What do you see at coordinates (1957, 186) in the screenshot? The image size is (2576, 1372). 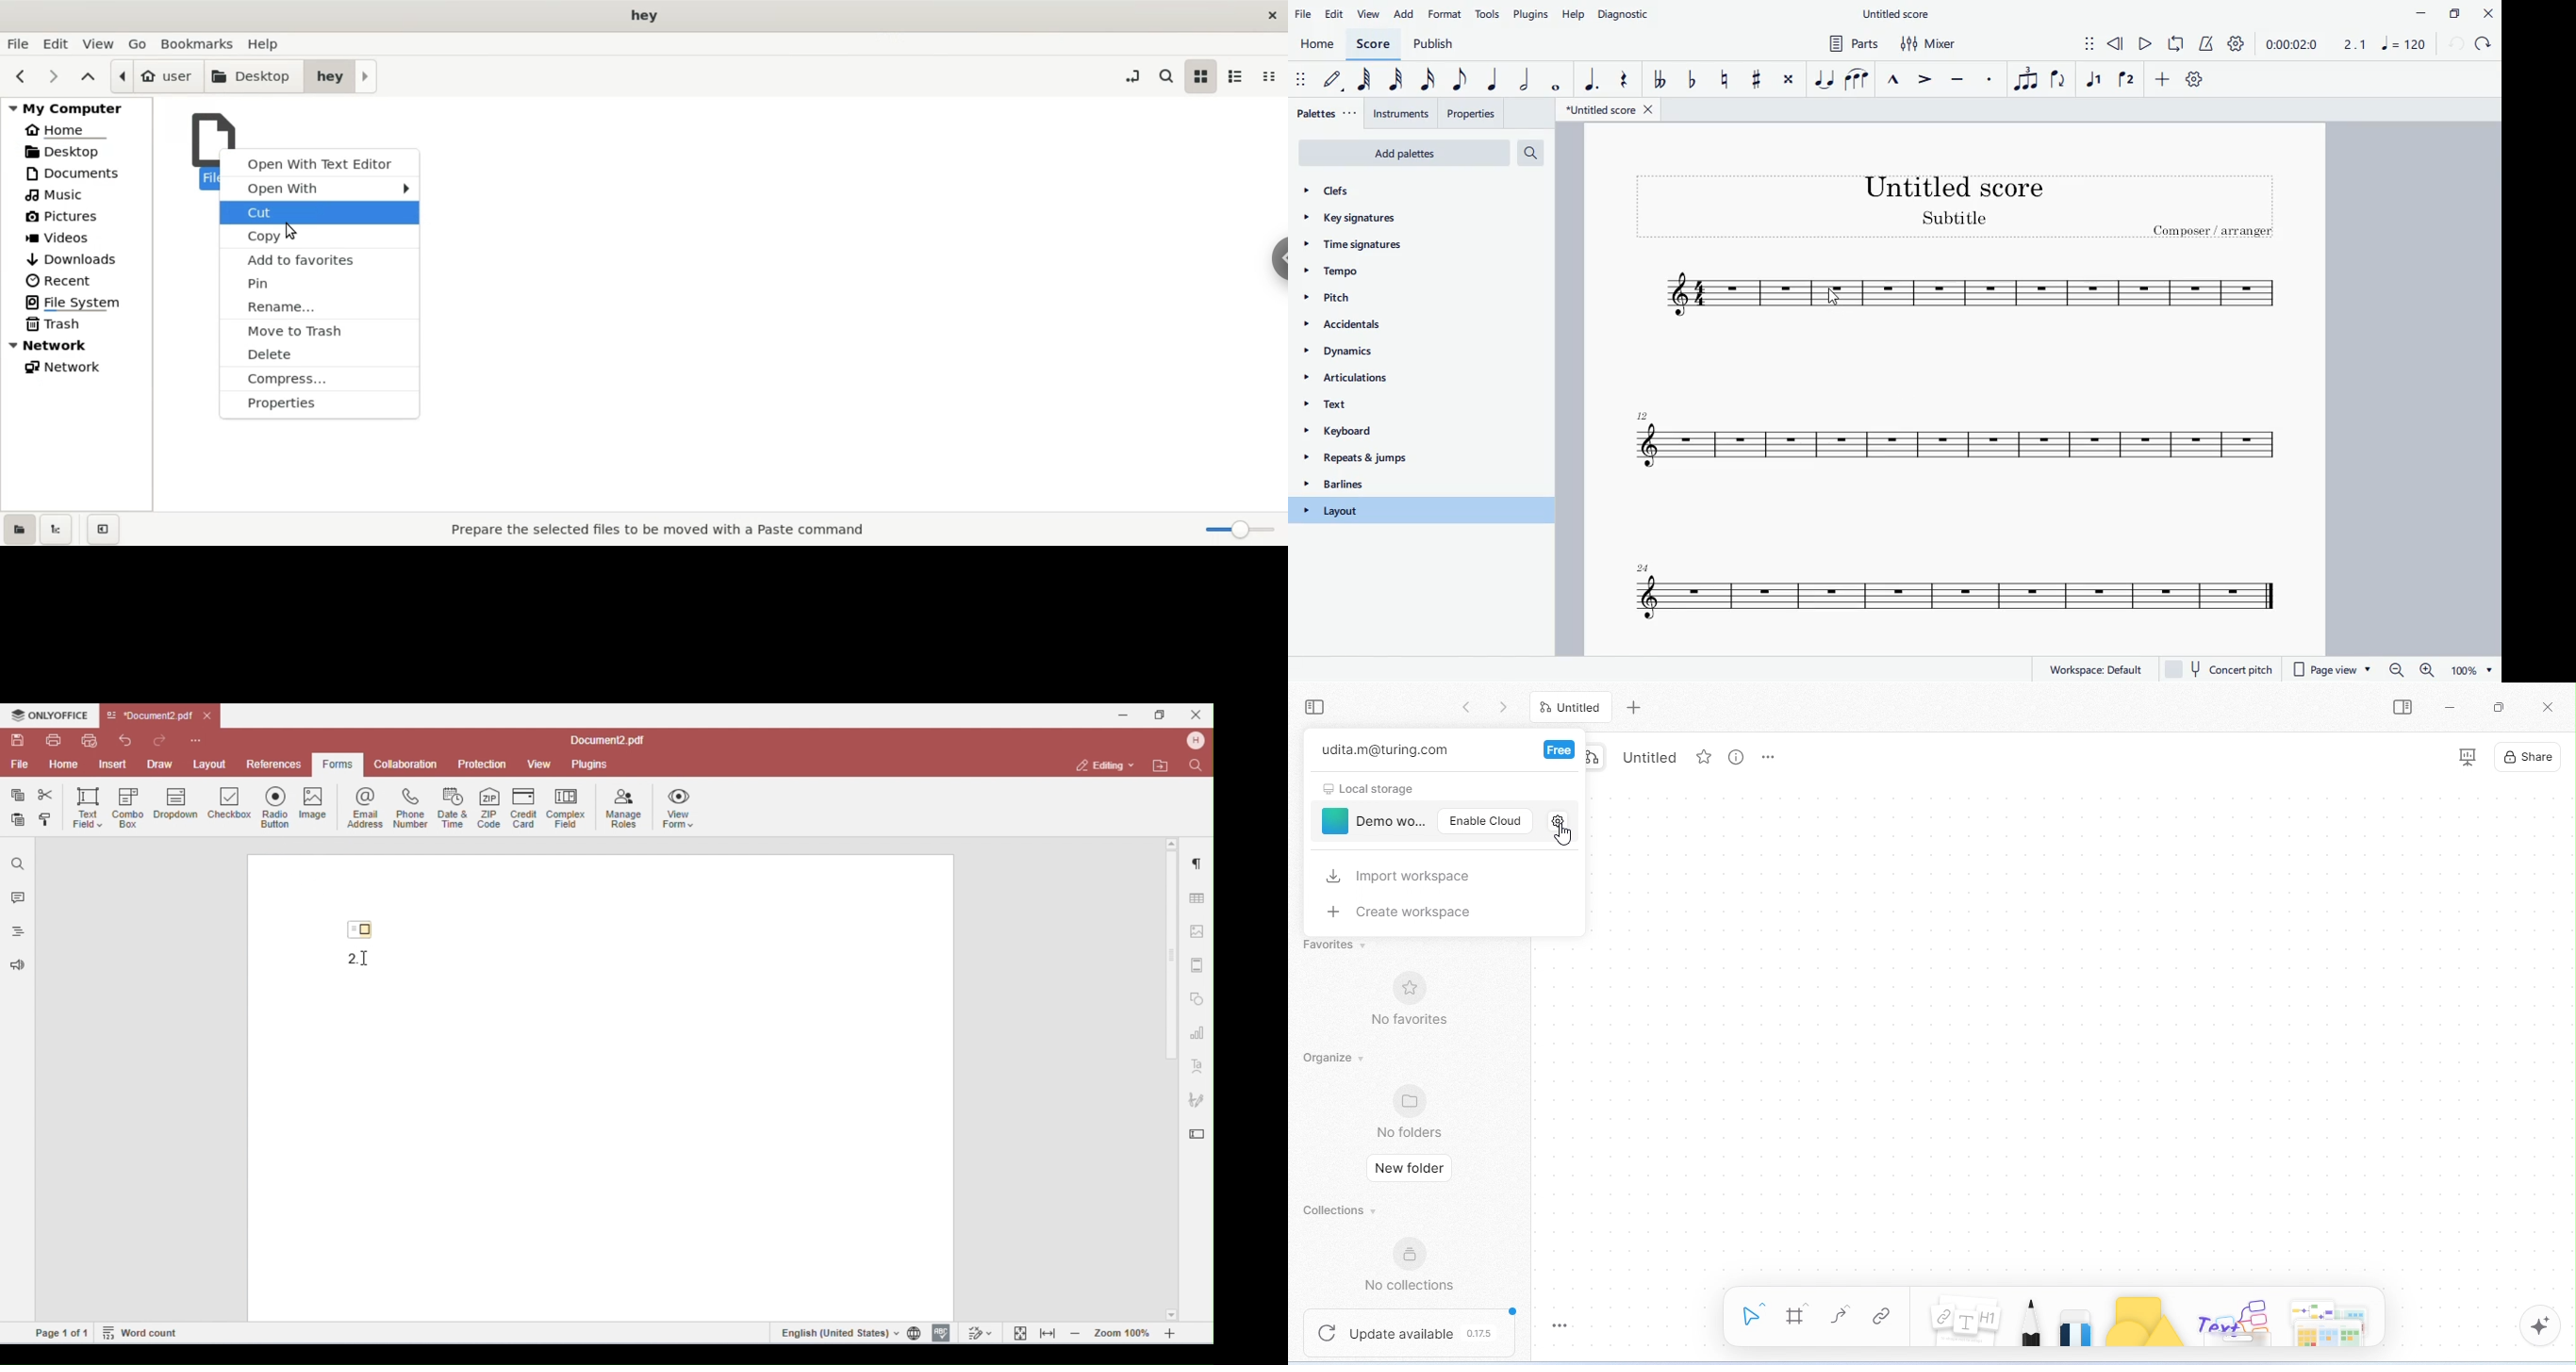 I see `score title` at bounding box center [1957, 186].